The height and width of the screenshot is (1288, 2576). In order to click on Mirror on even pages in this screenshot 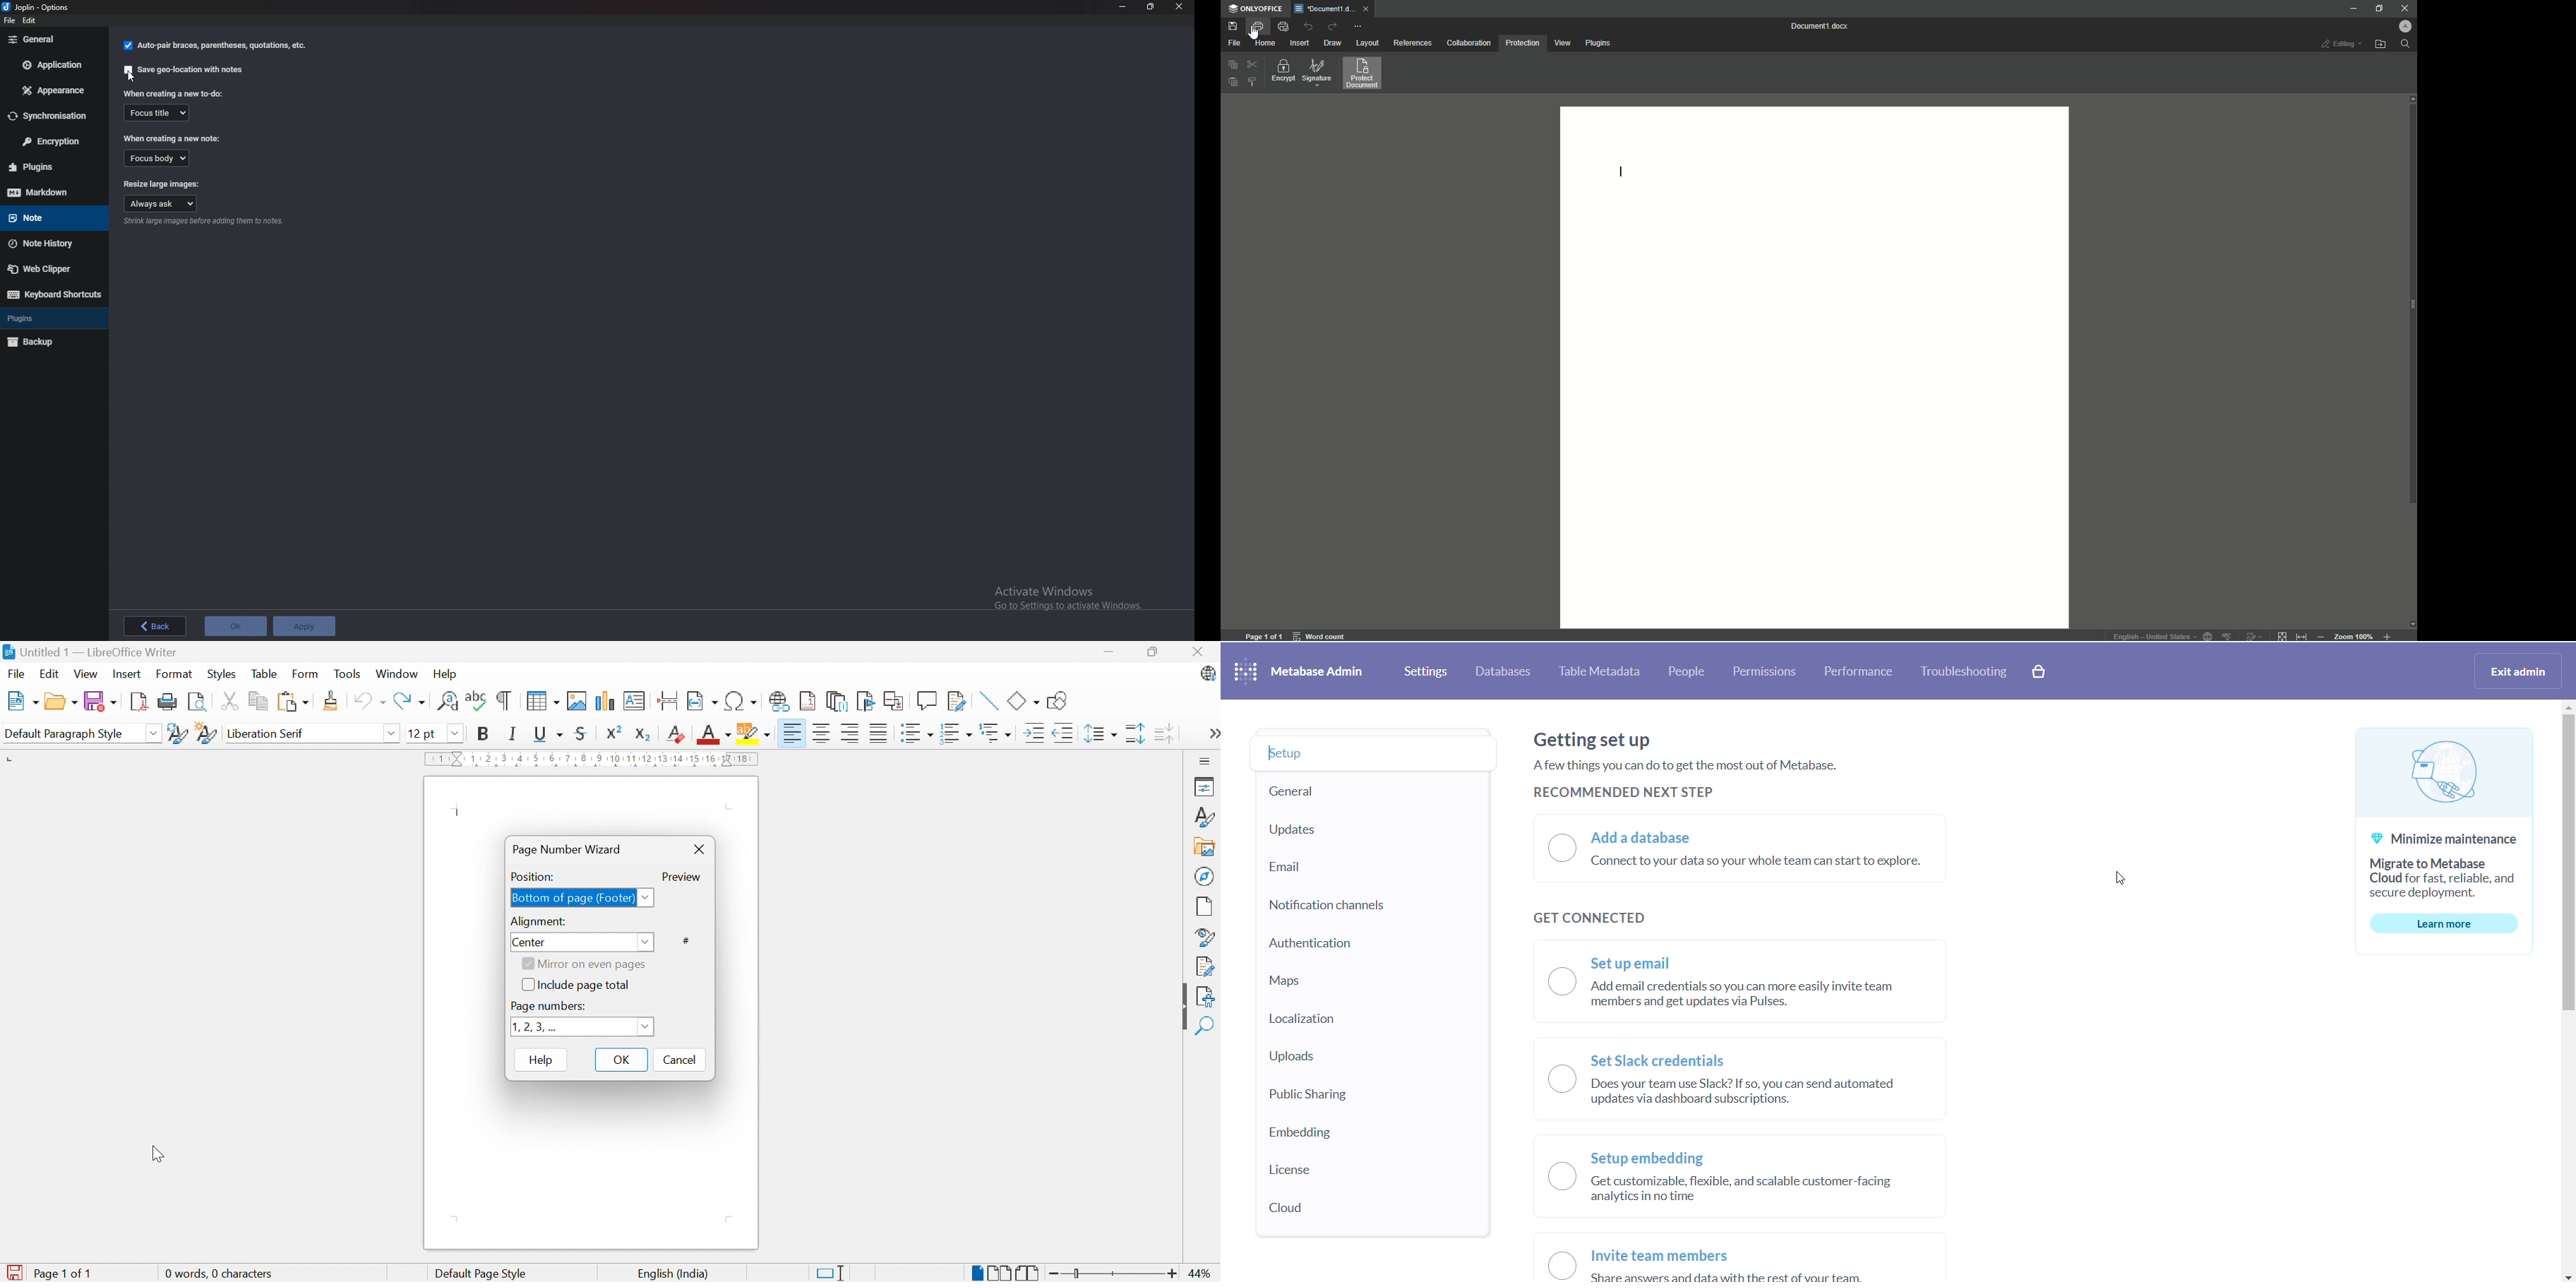, I will do `click(595, 965)`.